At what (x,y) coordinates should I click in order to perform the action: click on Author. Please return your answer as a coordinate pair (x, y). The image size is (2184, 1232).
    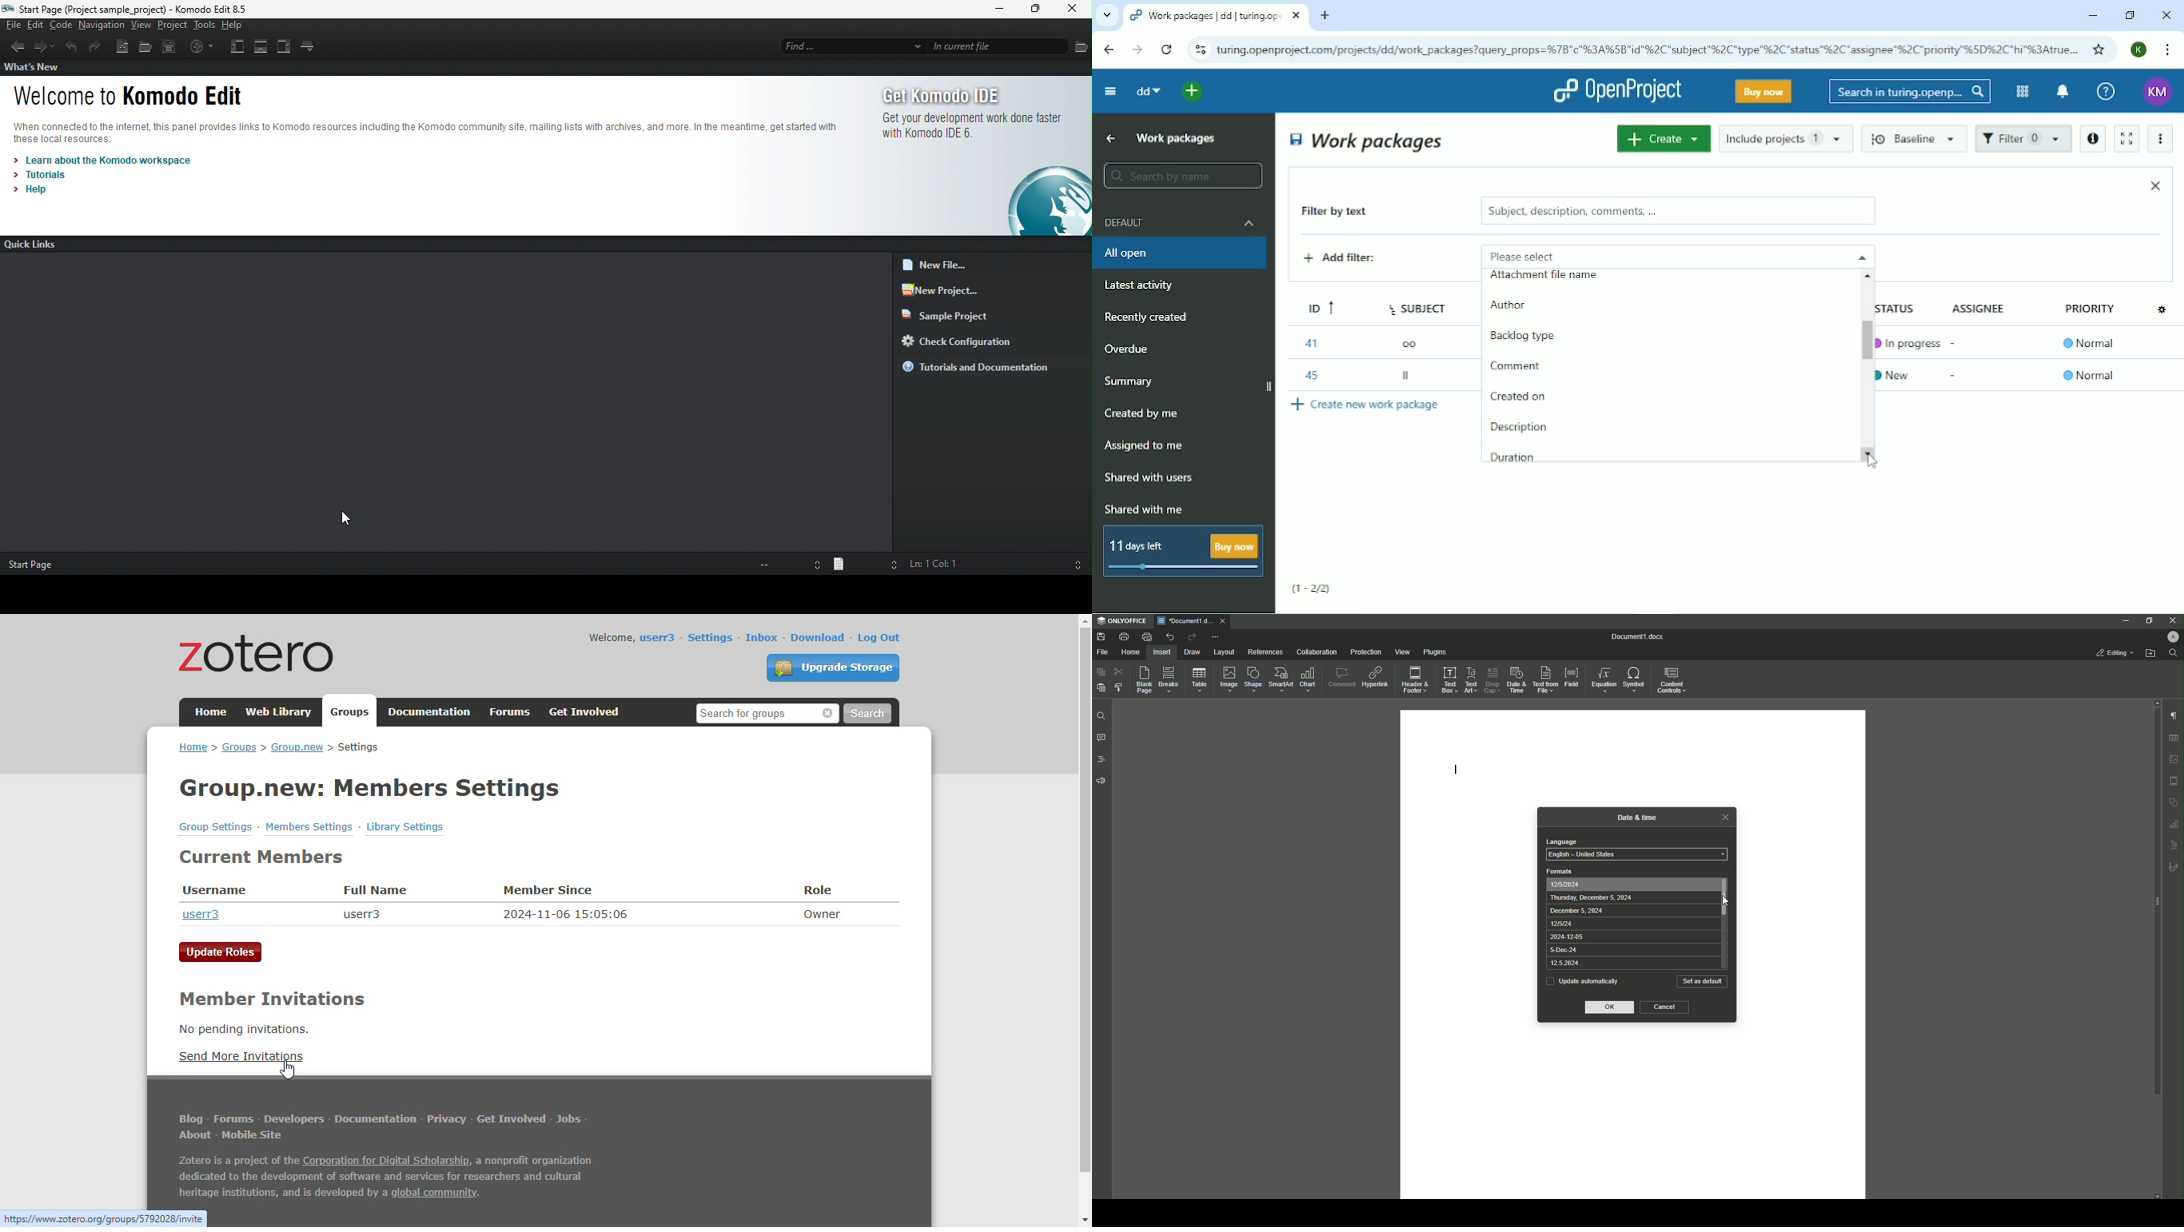
    Looking at the image, I should click on (1508, 308).